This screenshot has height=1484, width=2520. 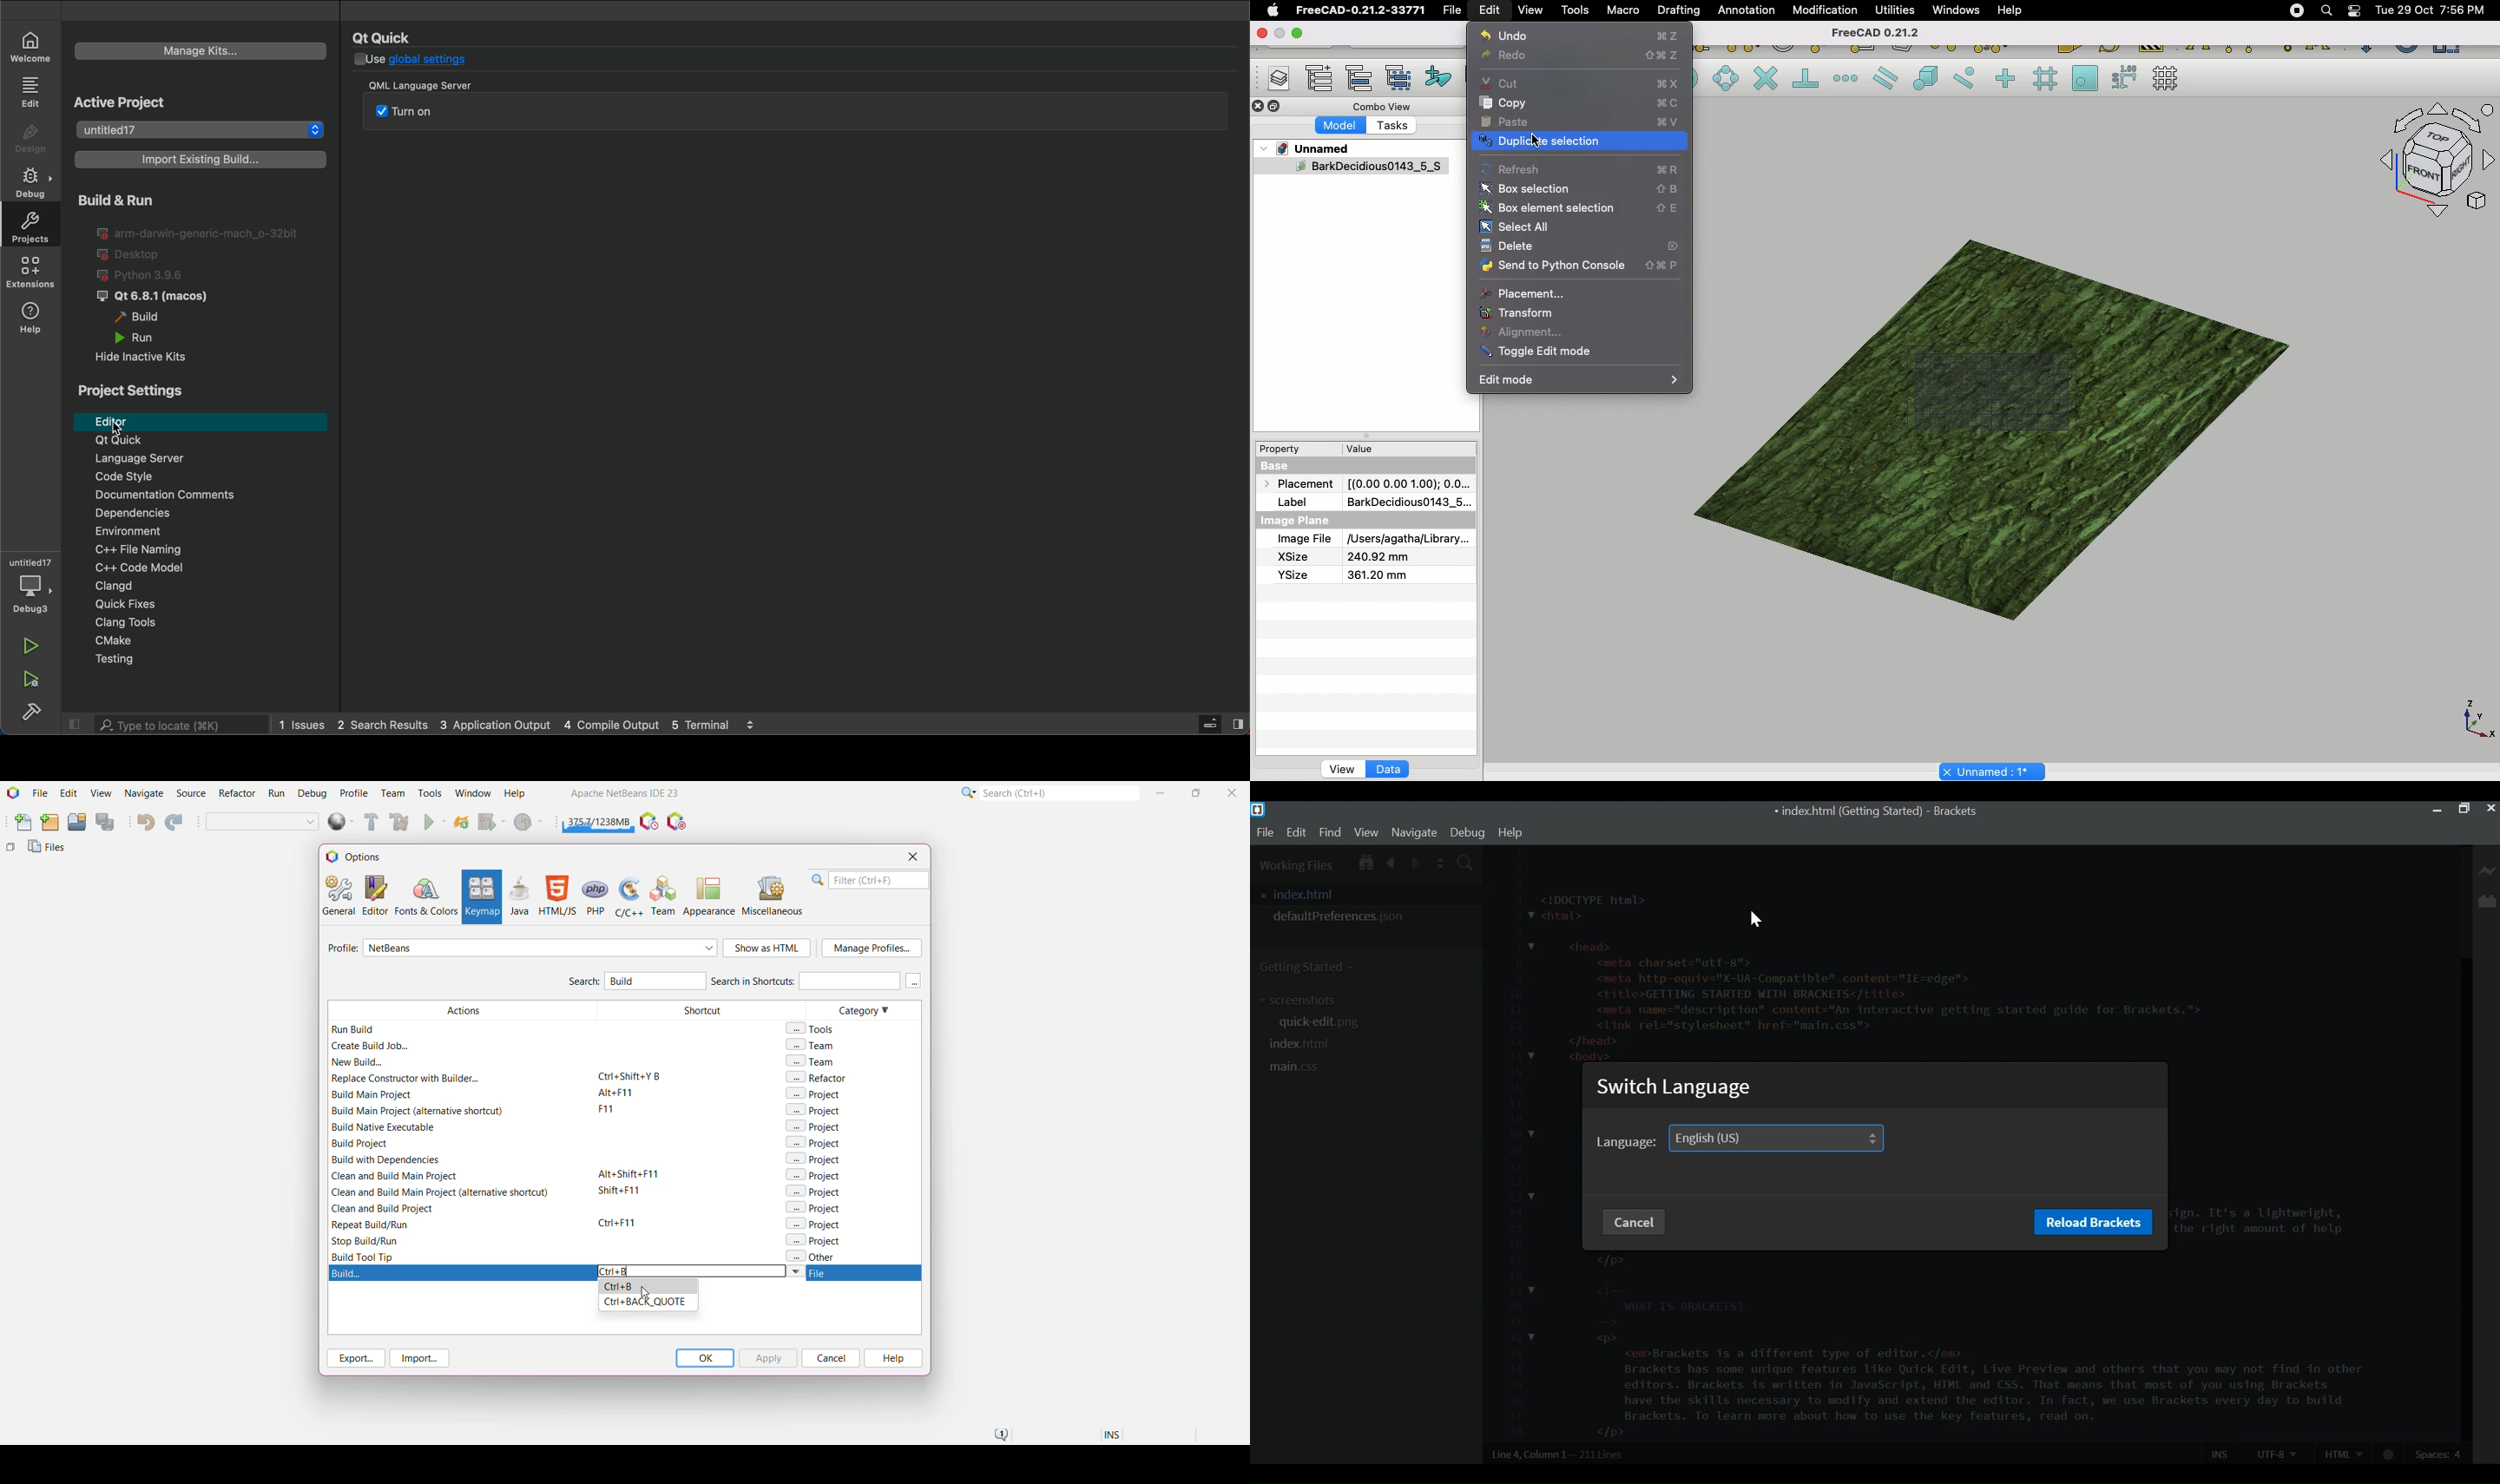 What do you see at coordinates (214, 550) in the screenshot?
I see `file naming` at bounding box center [214, 550].